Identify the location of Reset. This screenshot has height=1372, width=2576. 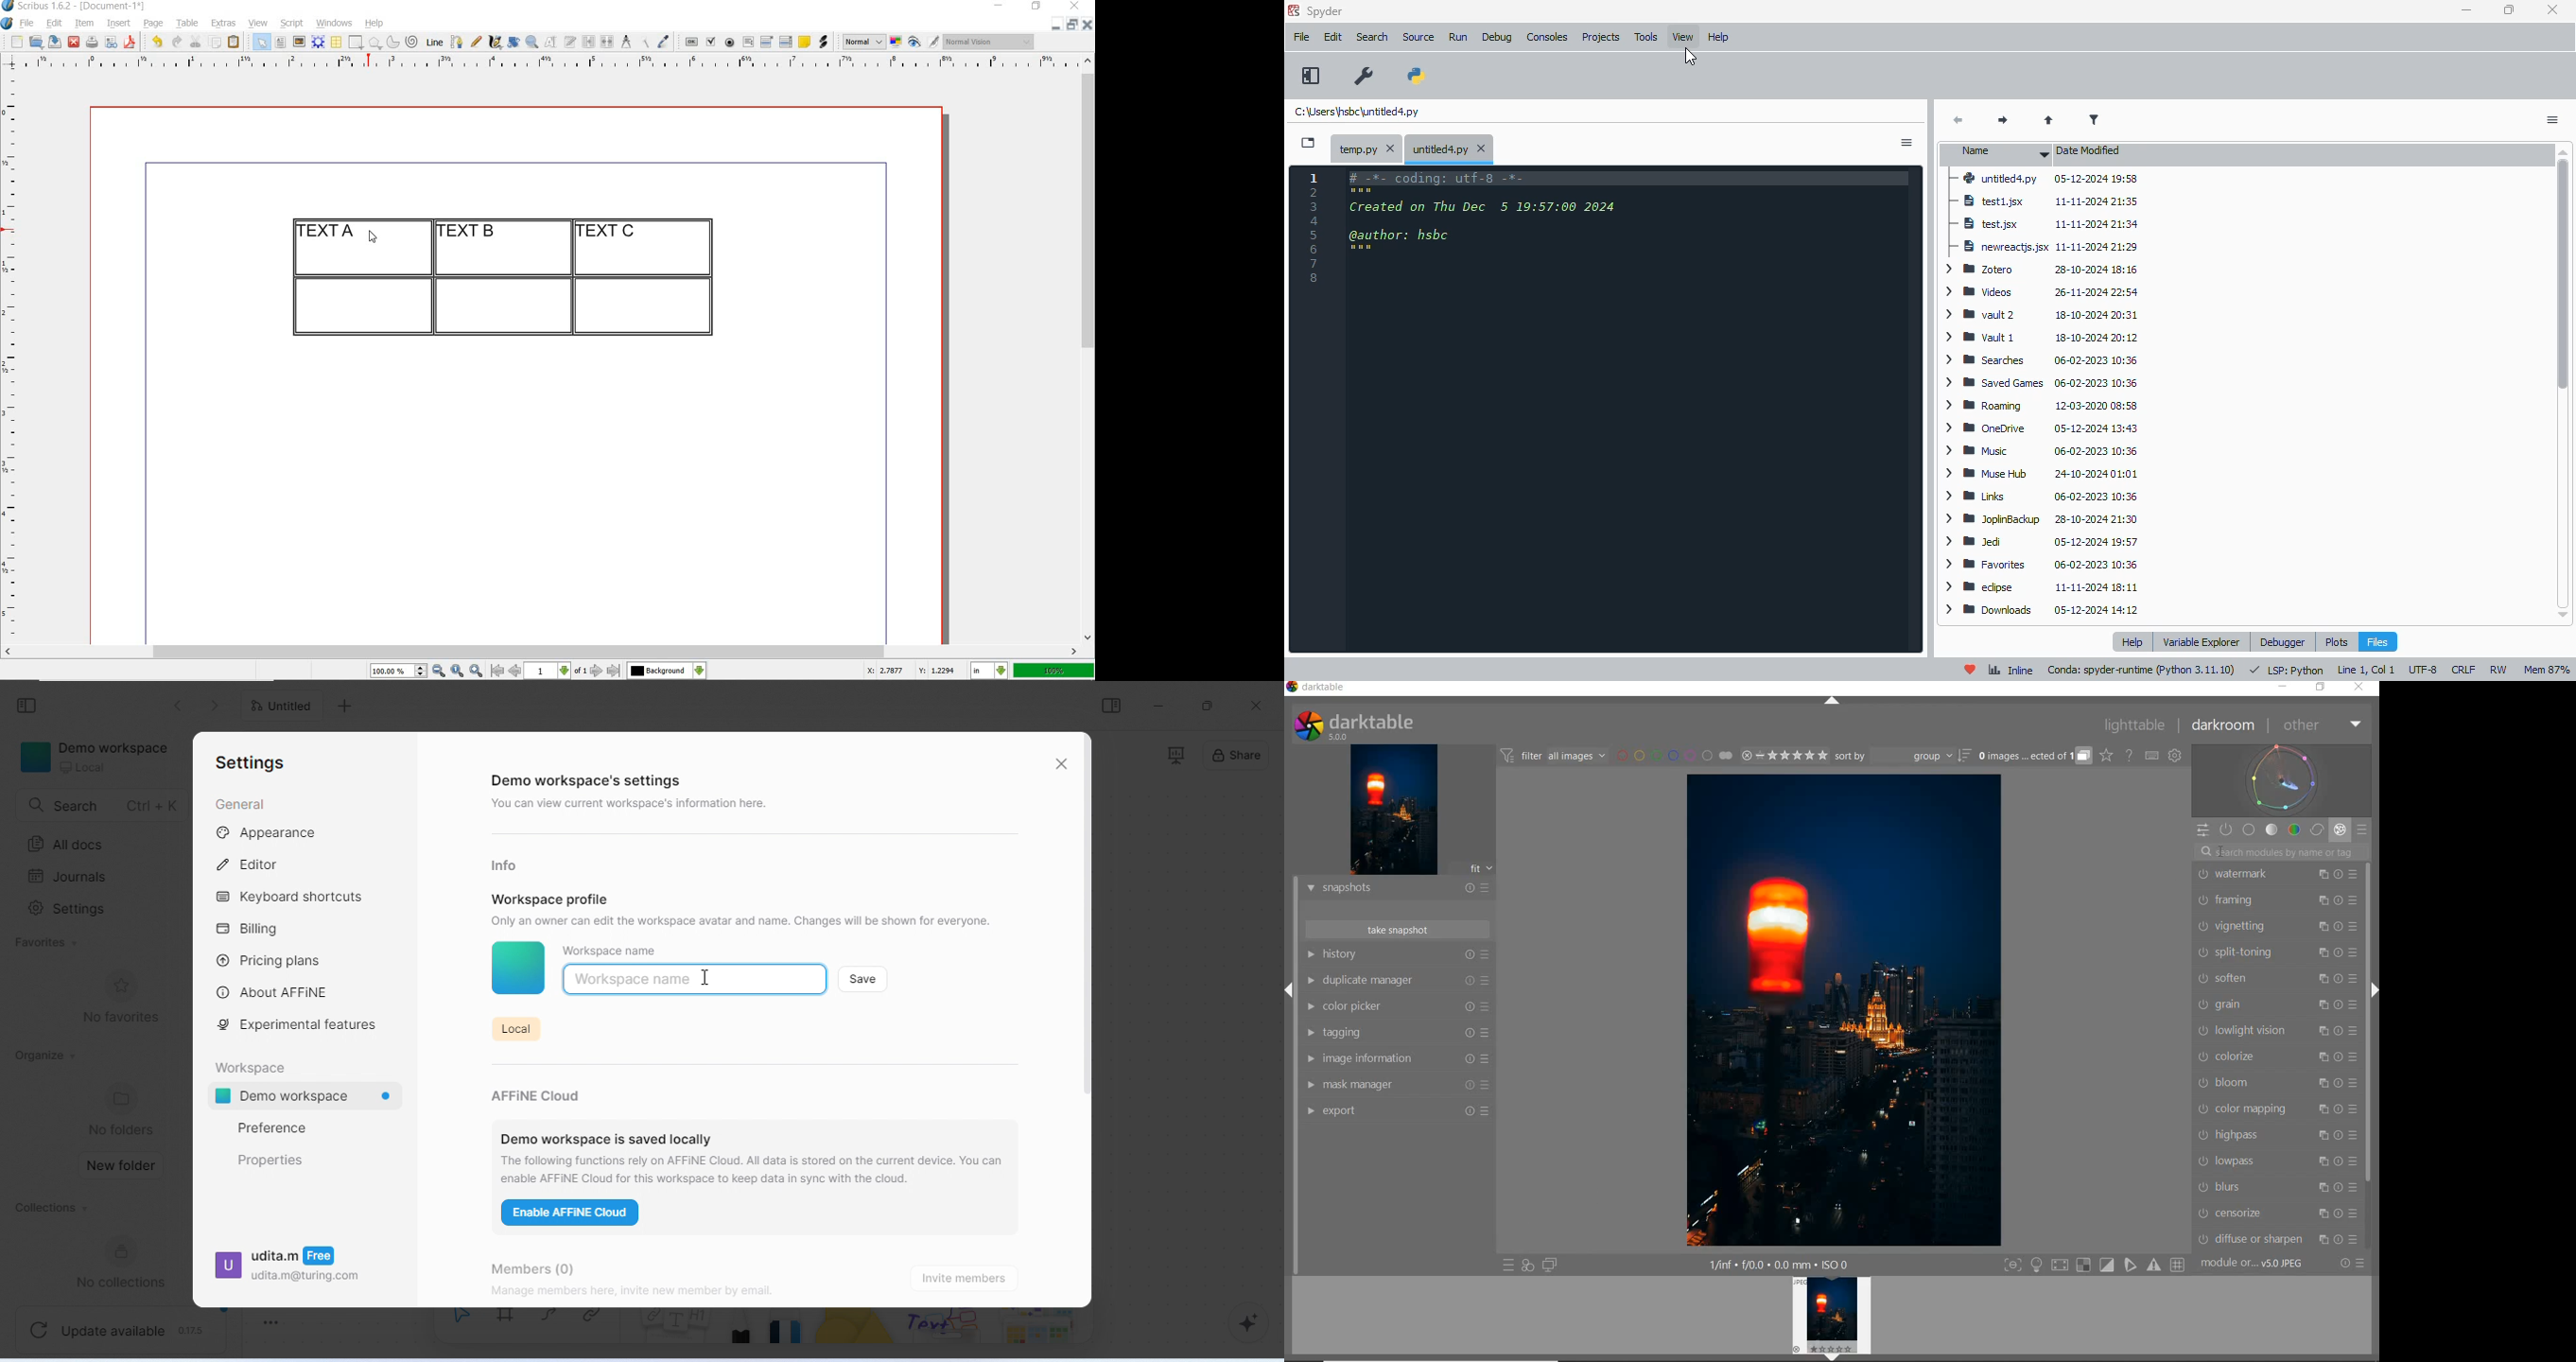
(2339, 1056).